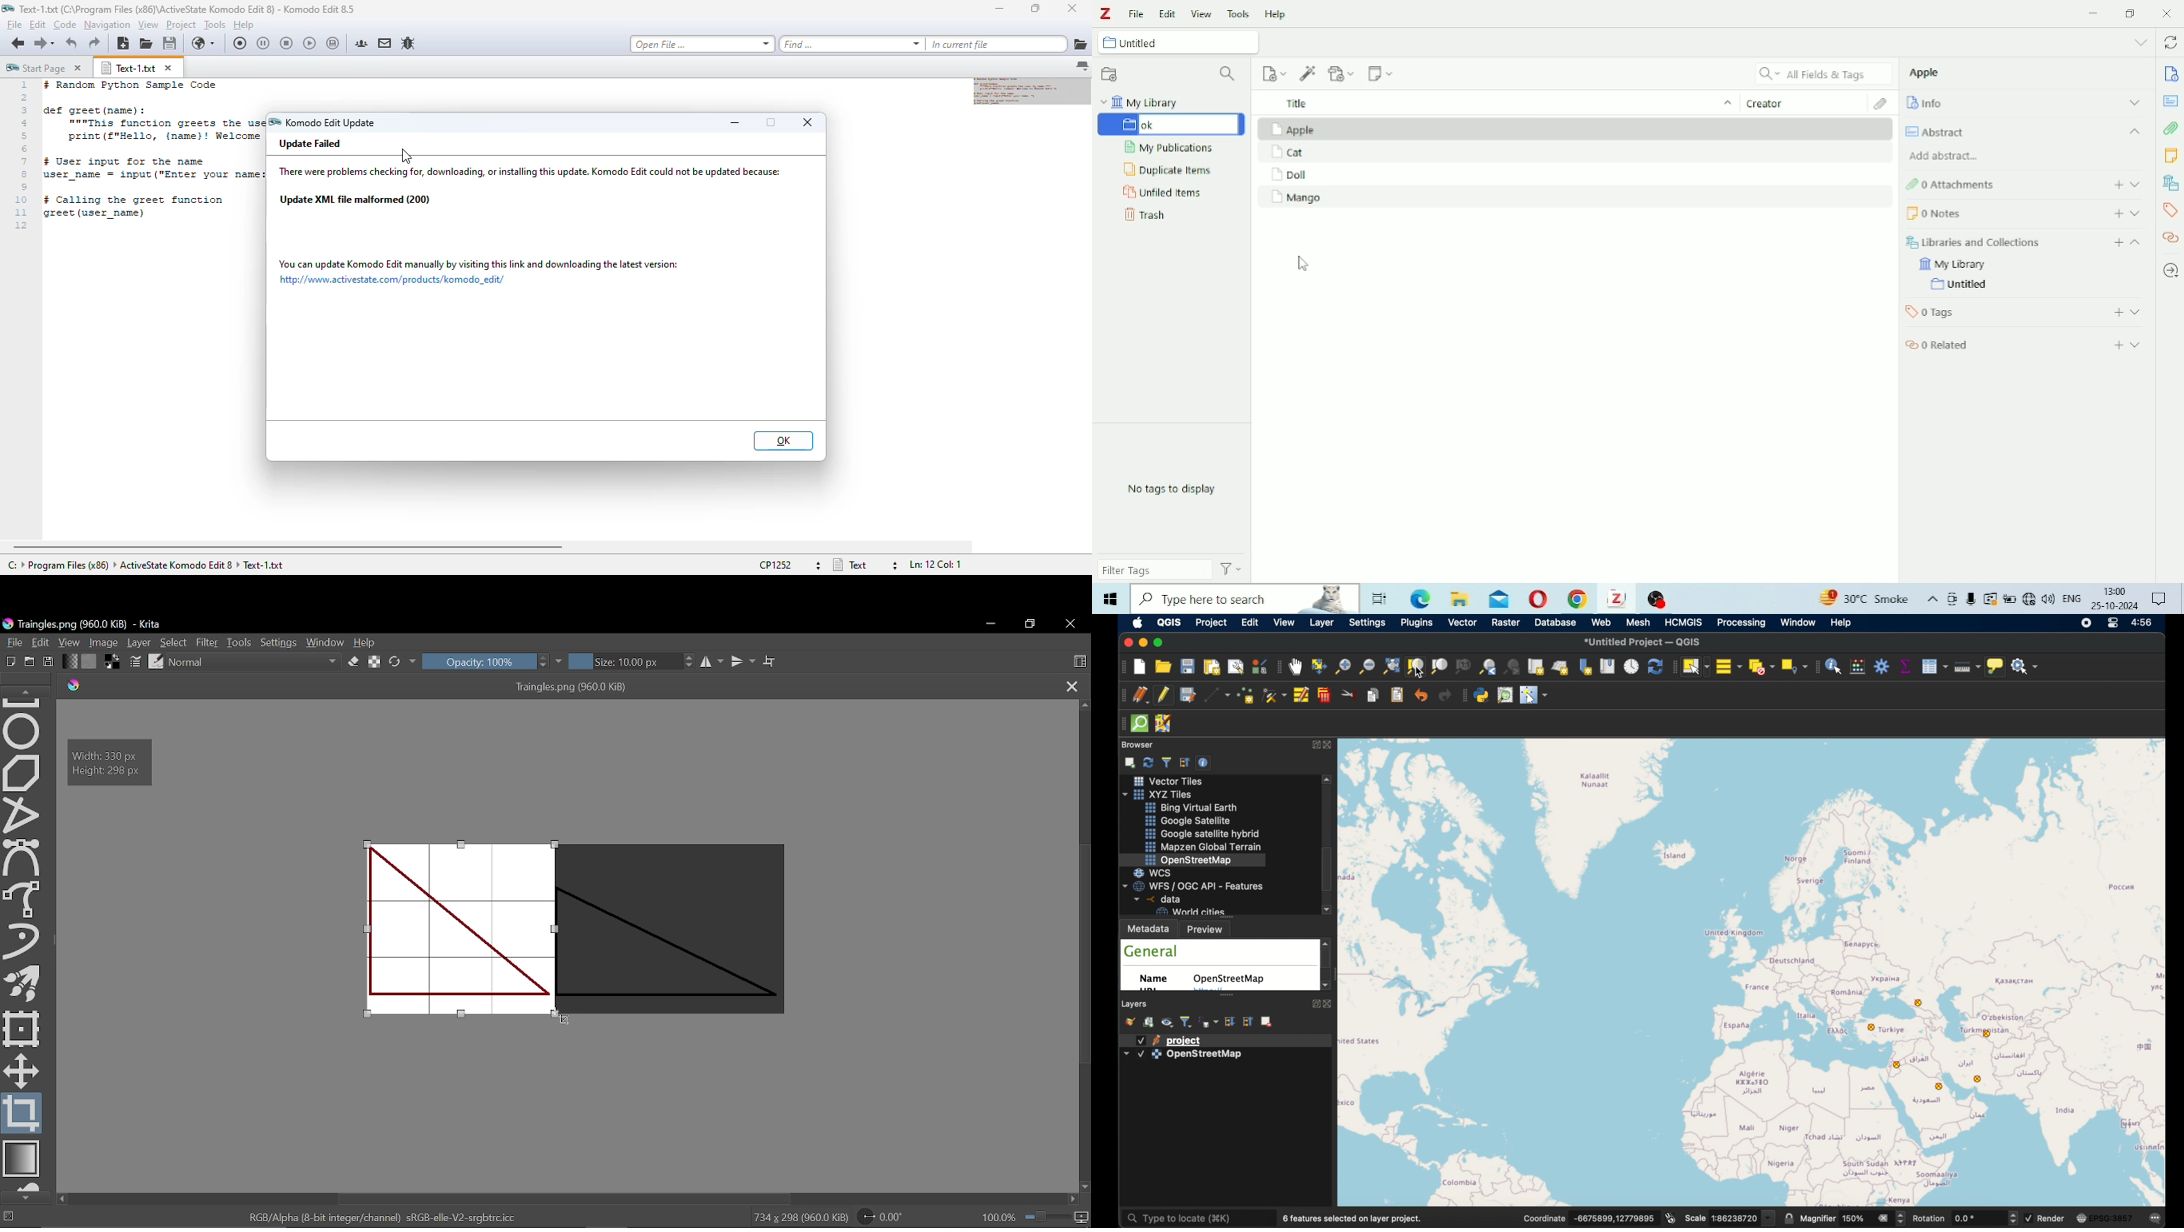 This screenshot has height=1232, width=2184. What do you see at coordinates (1342, 670) in the screenshot?
I see `zoom in` at bounding box center [1342, 670].